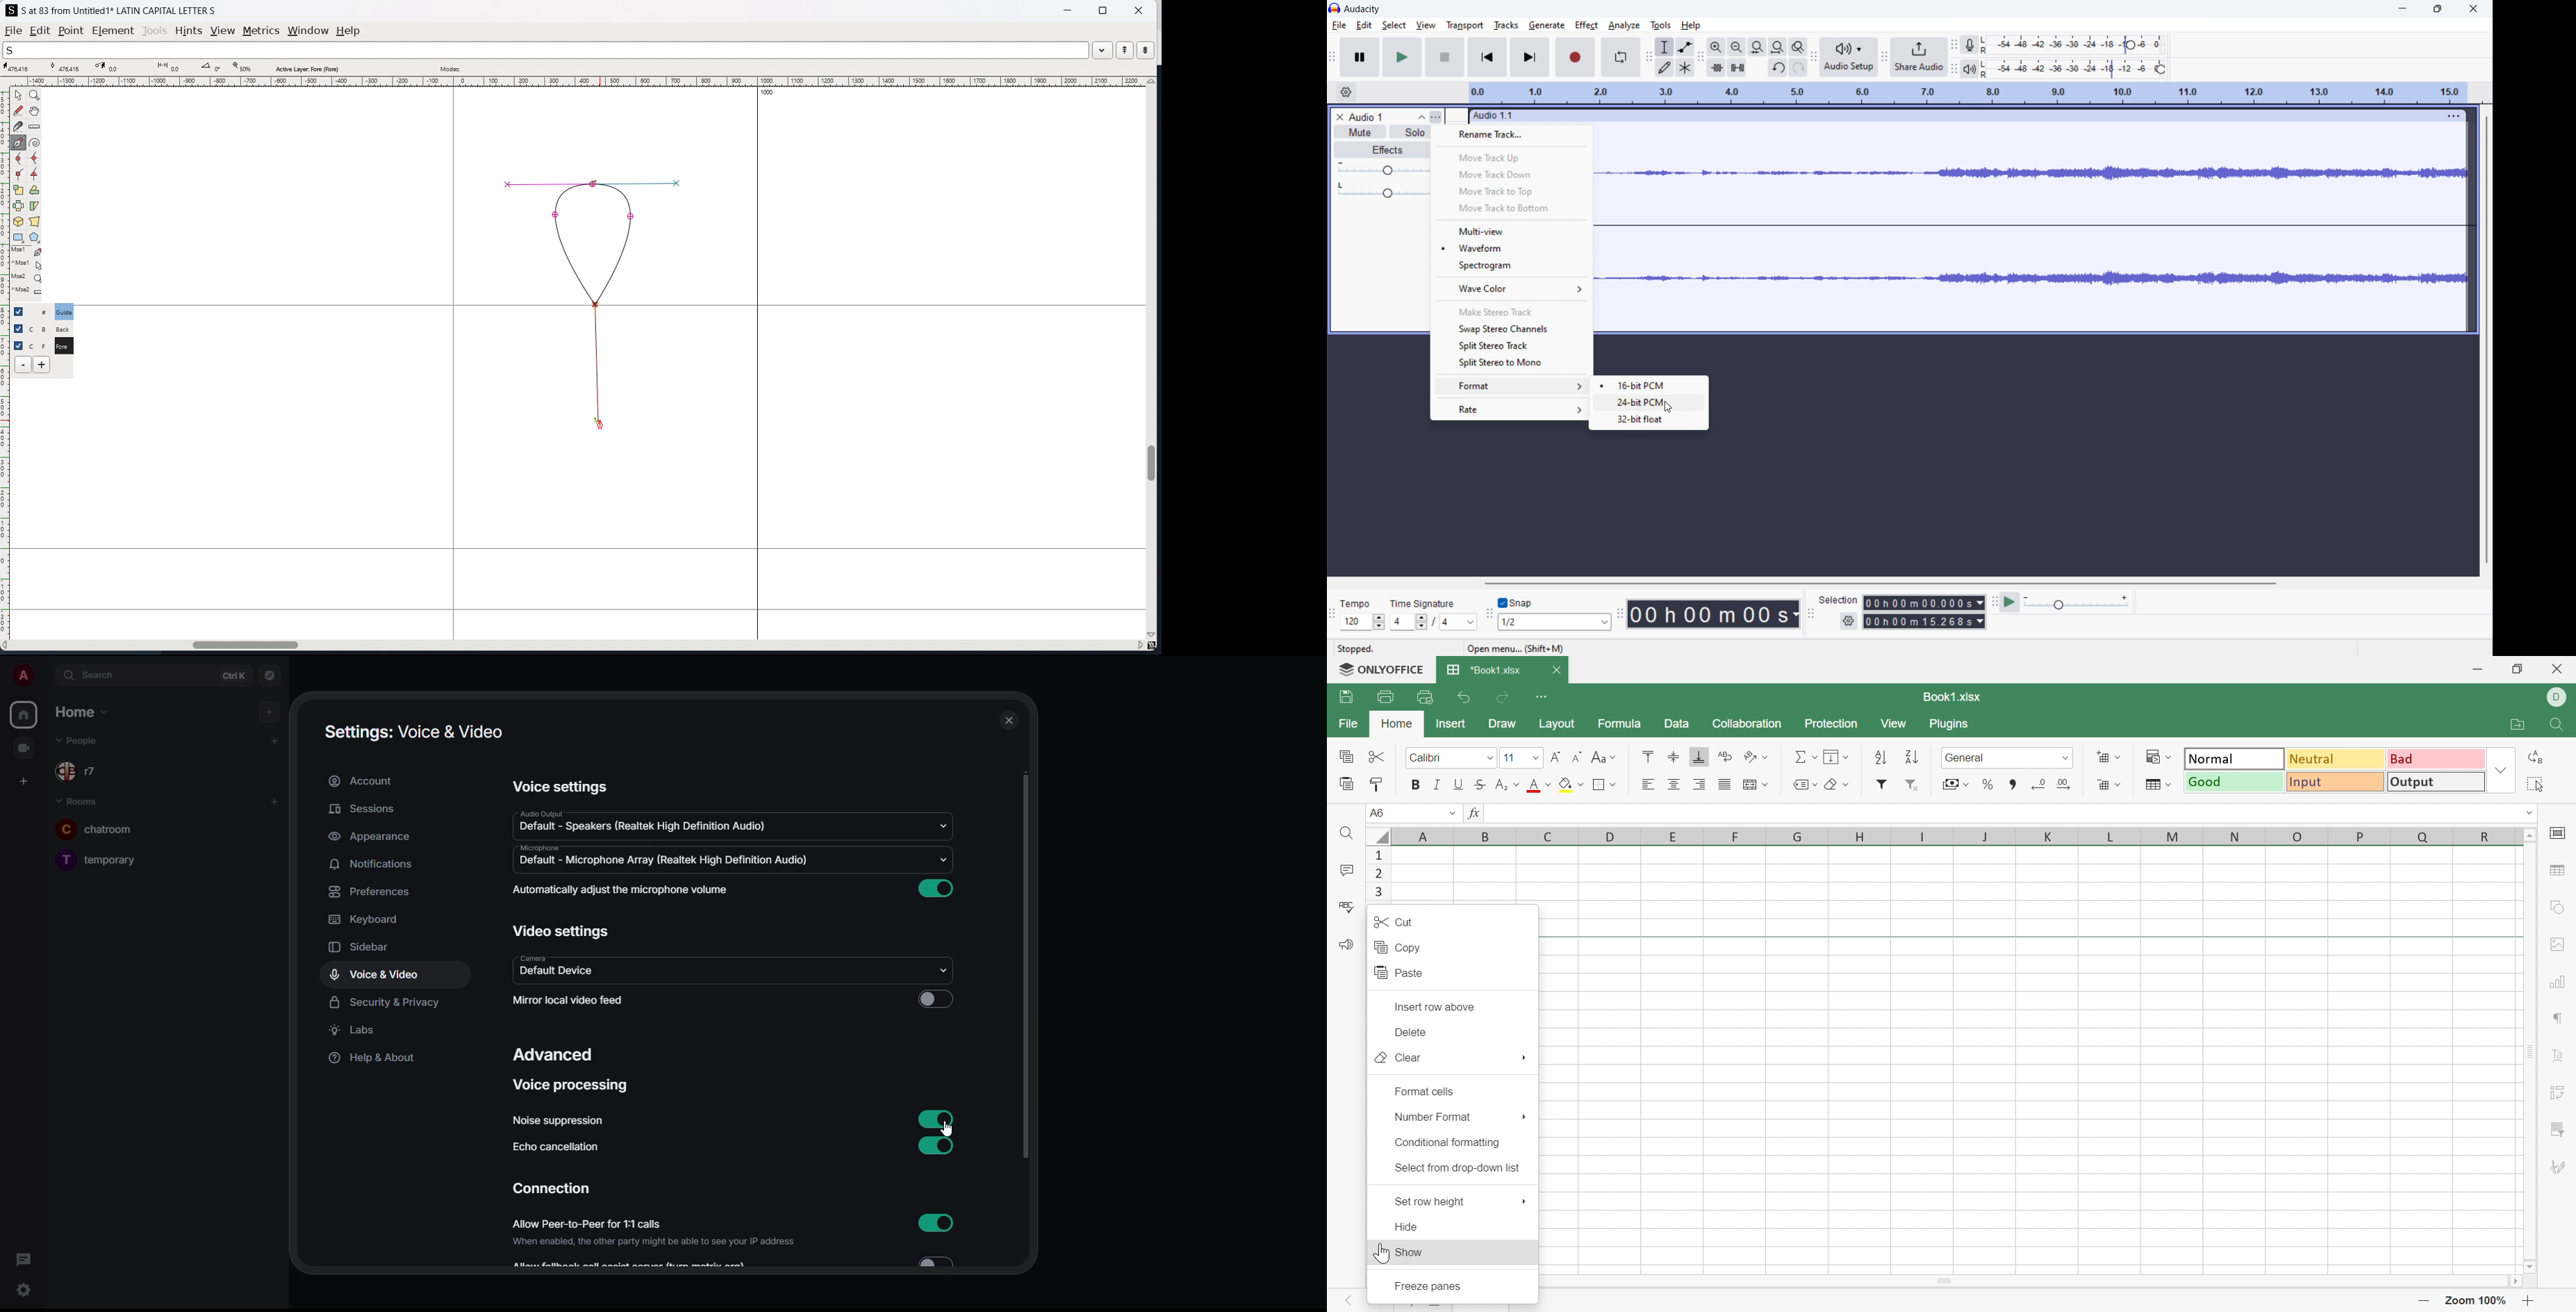 The image size is (2576, 1316). Describe the element at coordinates (2559, 697) in the screenshot. I see `DELL` at that location.